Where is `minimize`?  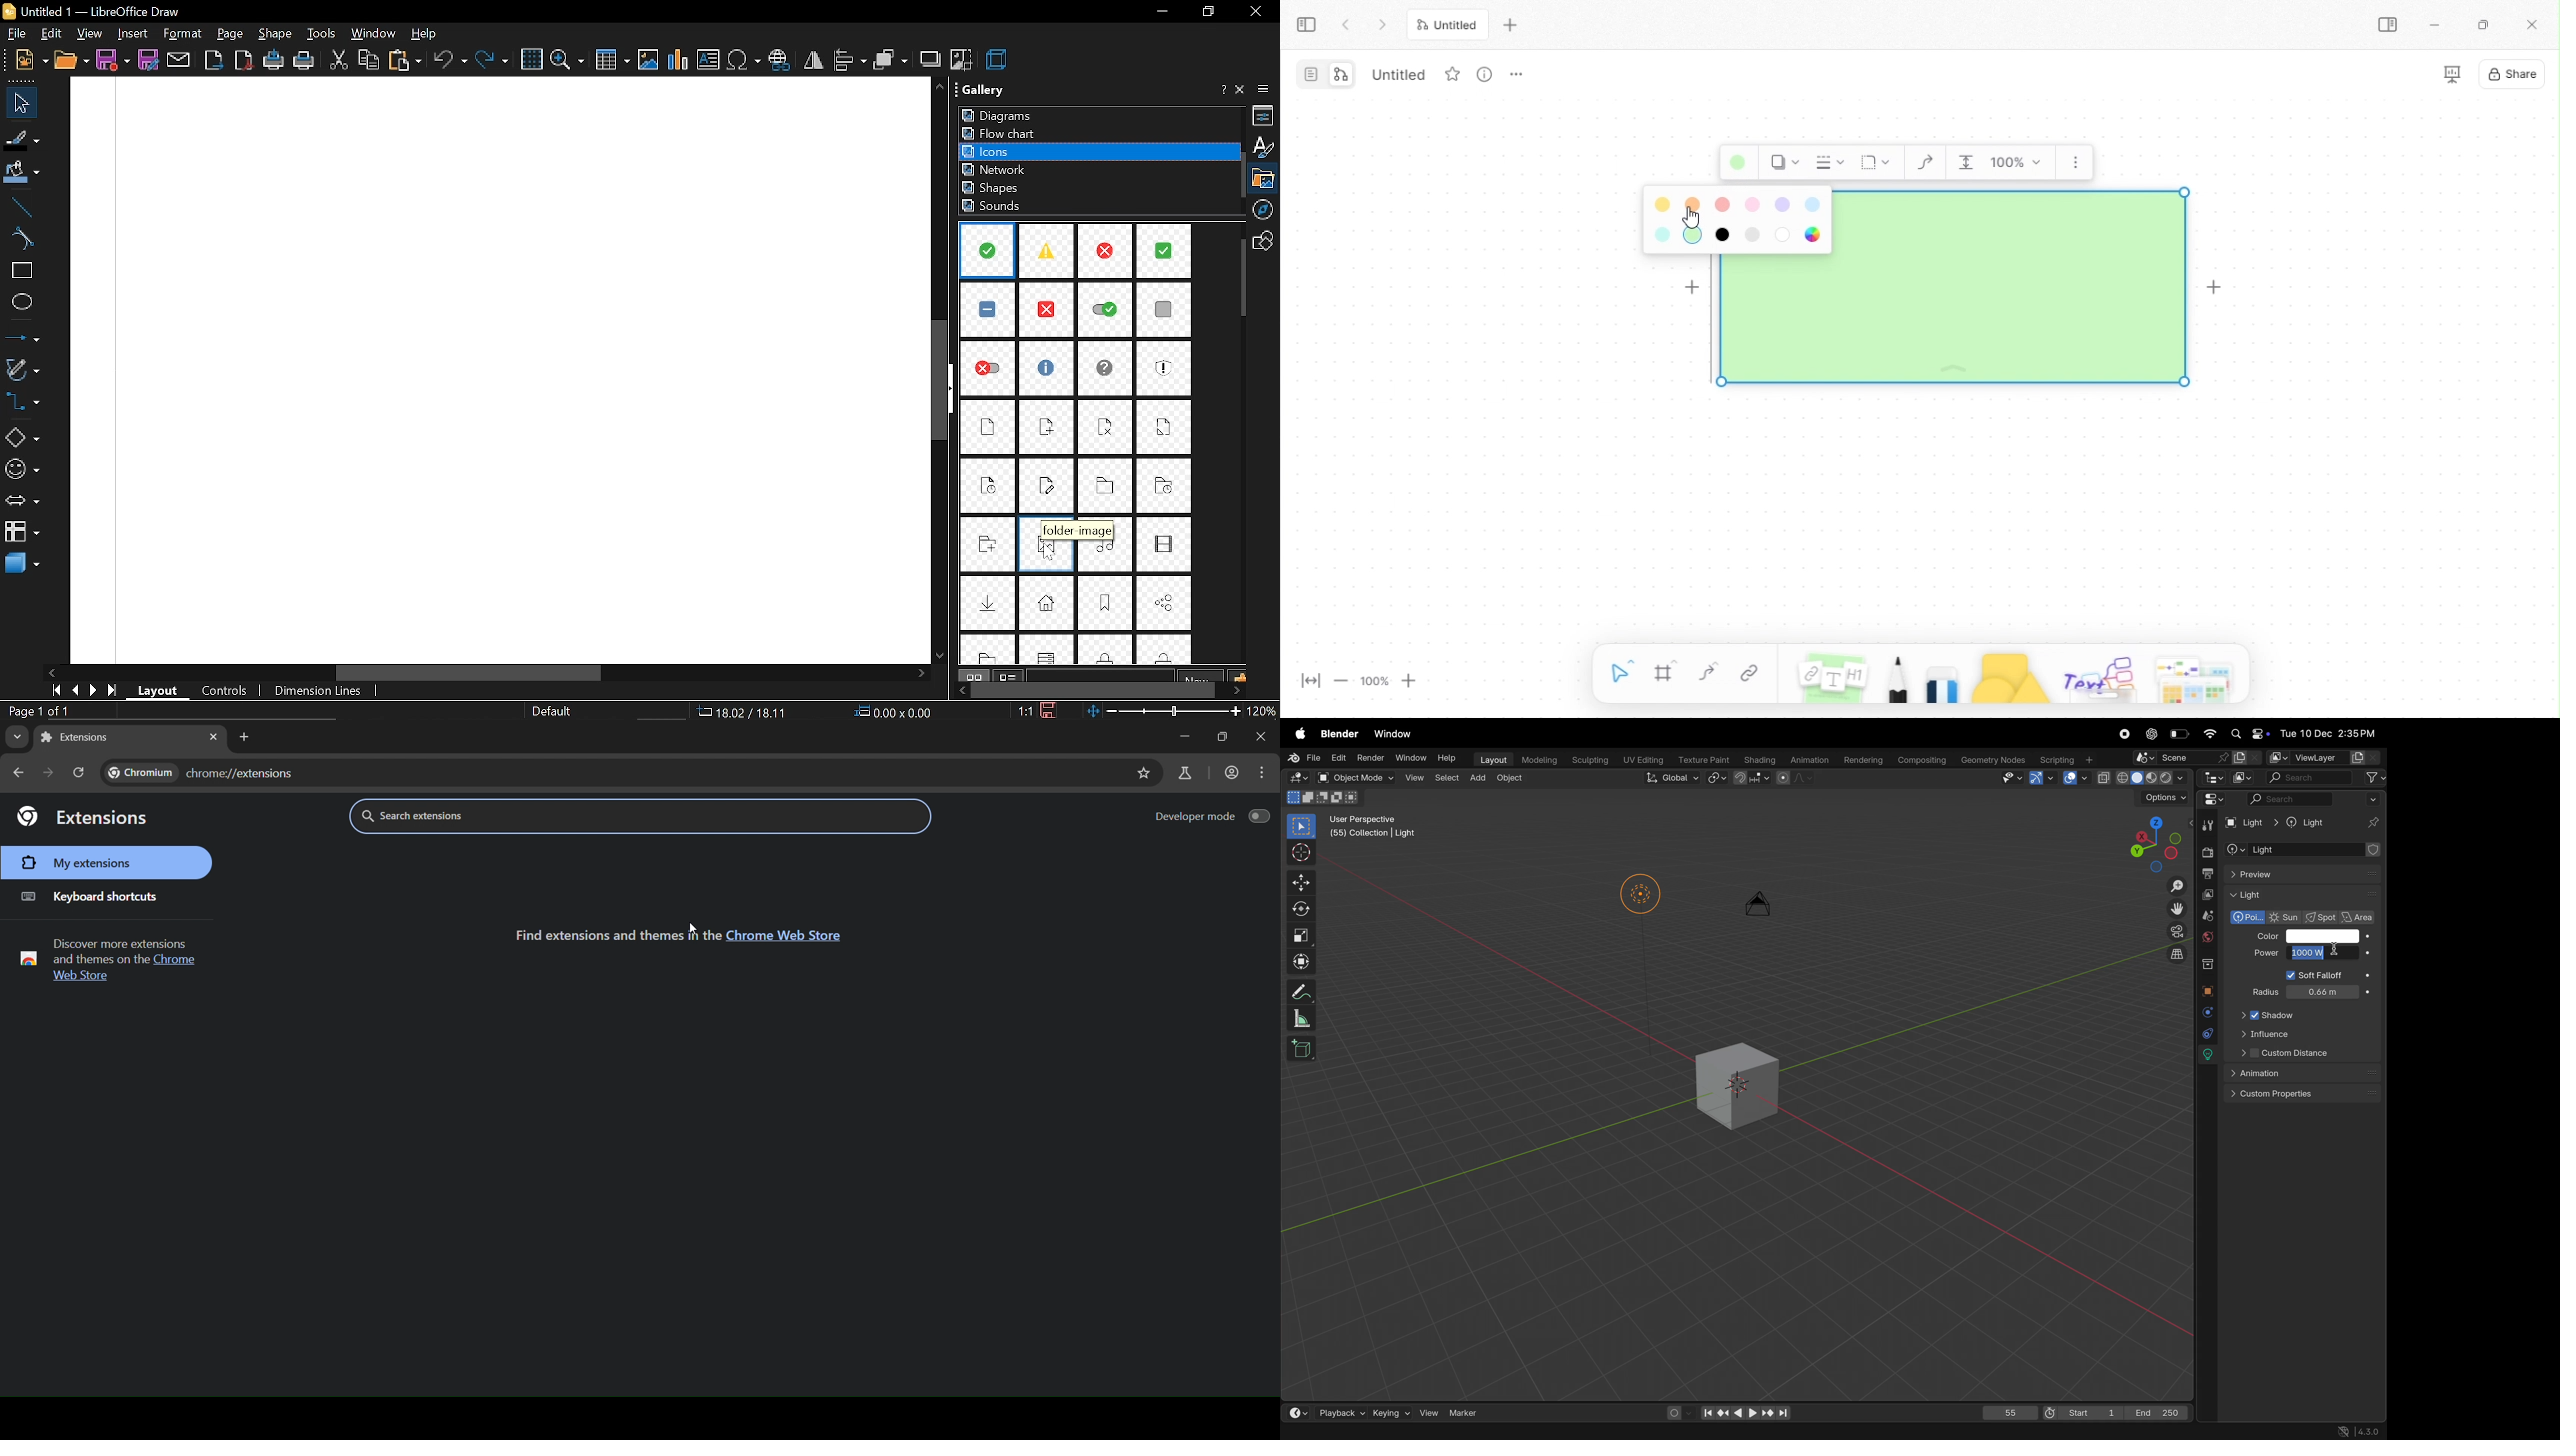
minimize is located at coordinates (1164, 11).